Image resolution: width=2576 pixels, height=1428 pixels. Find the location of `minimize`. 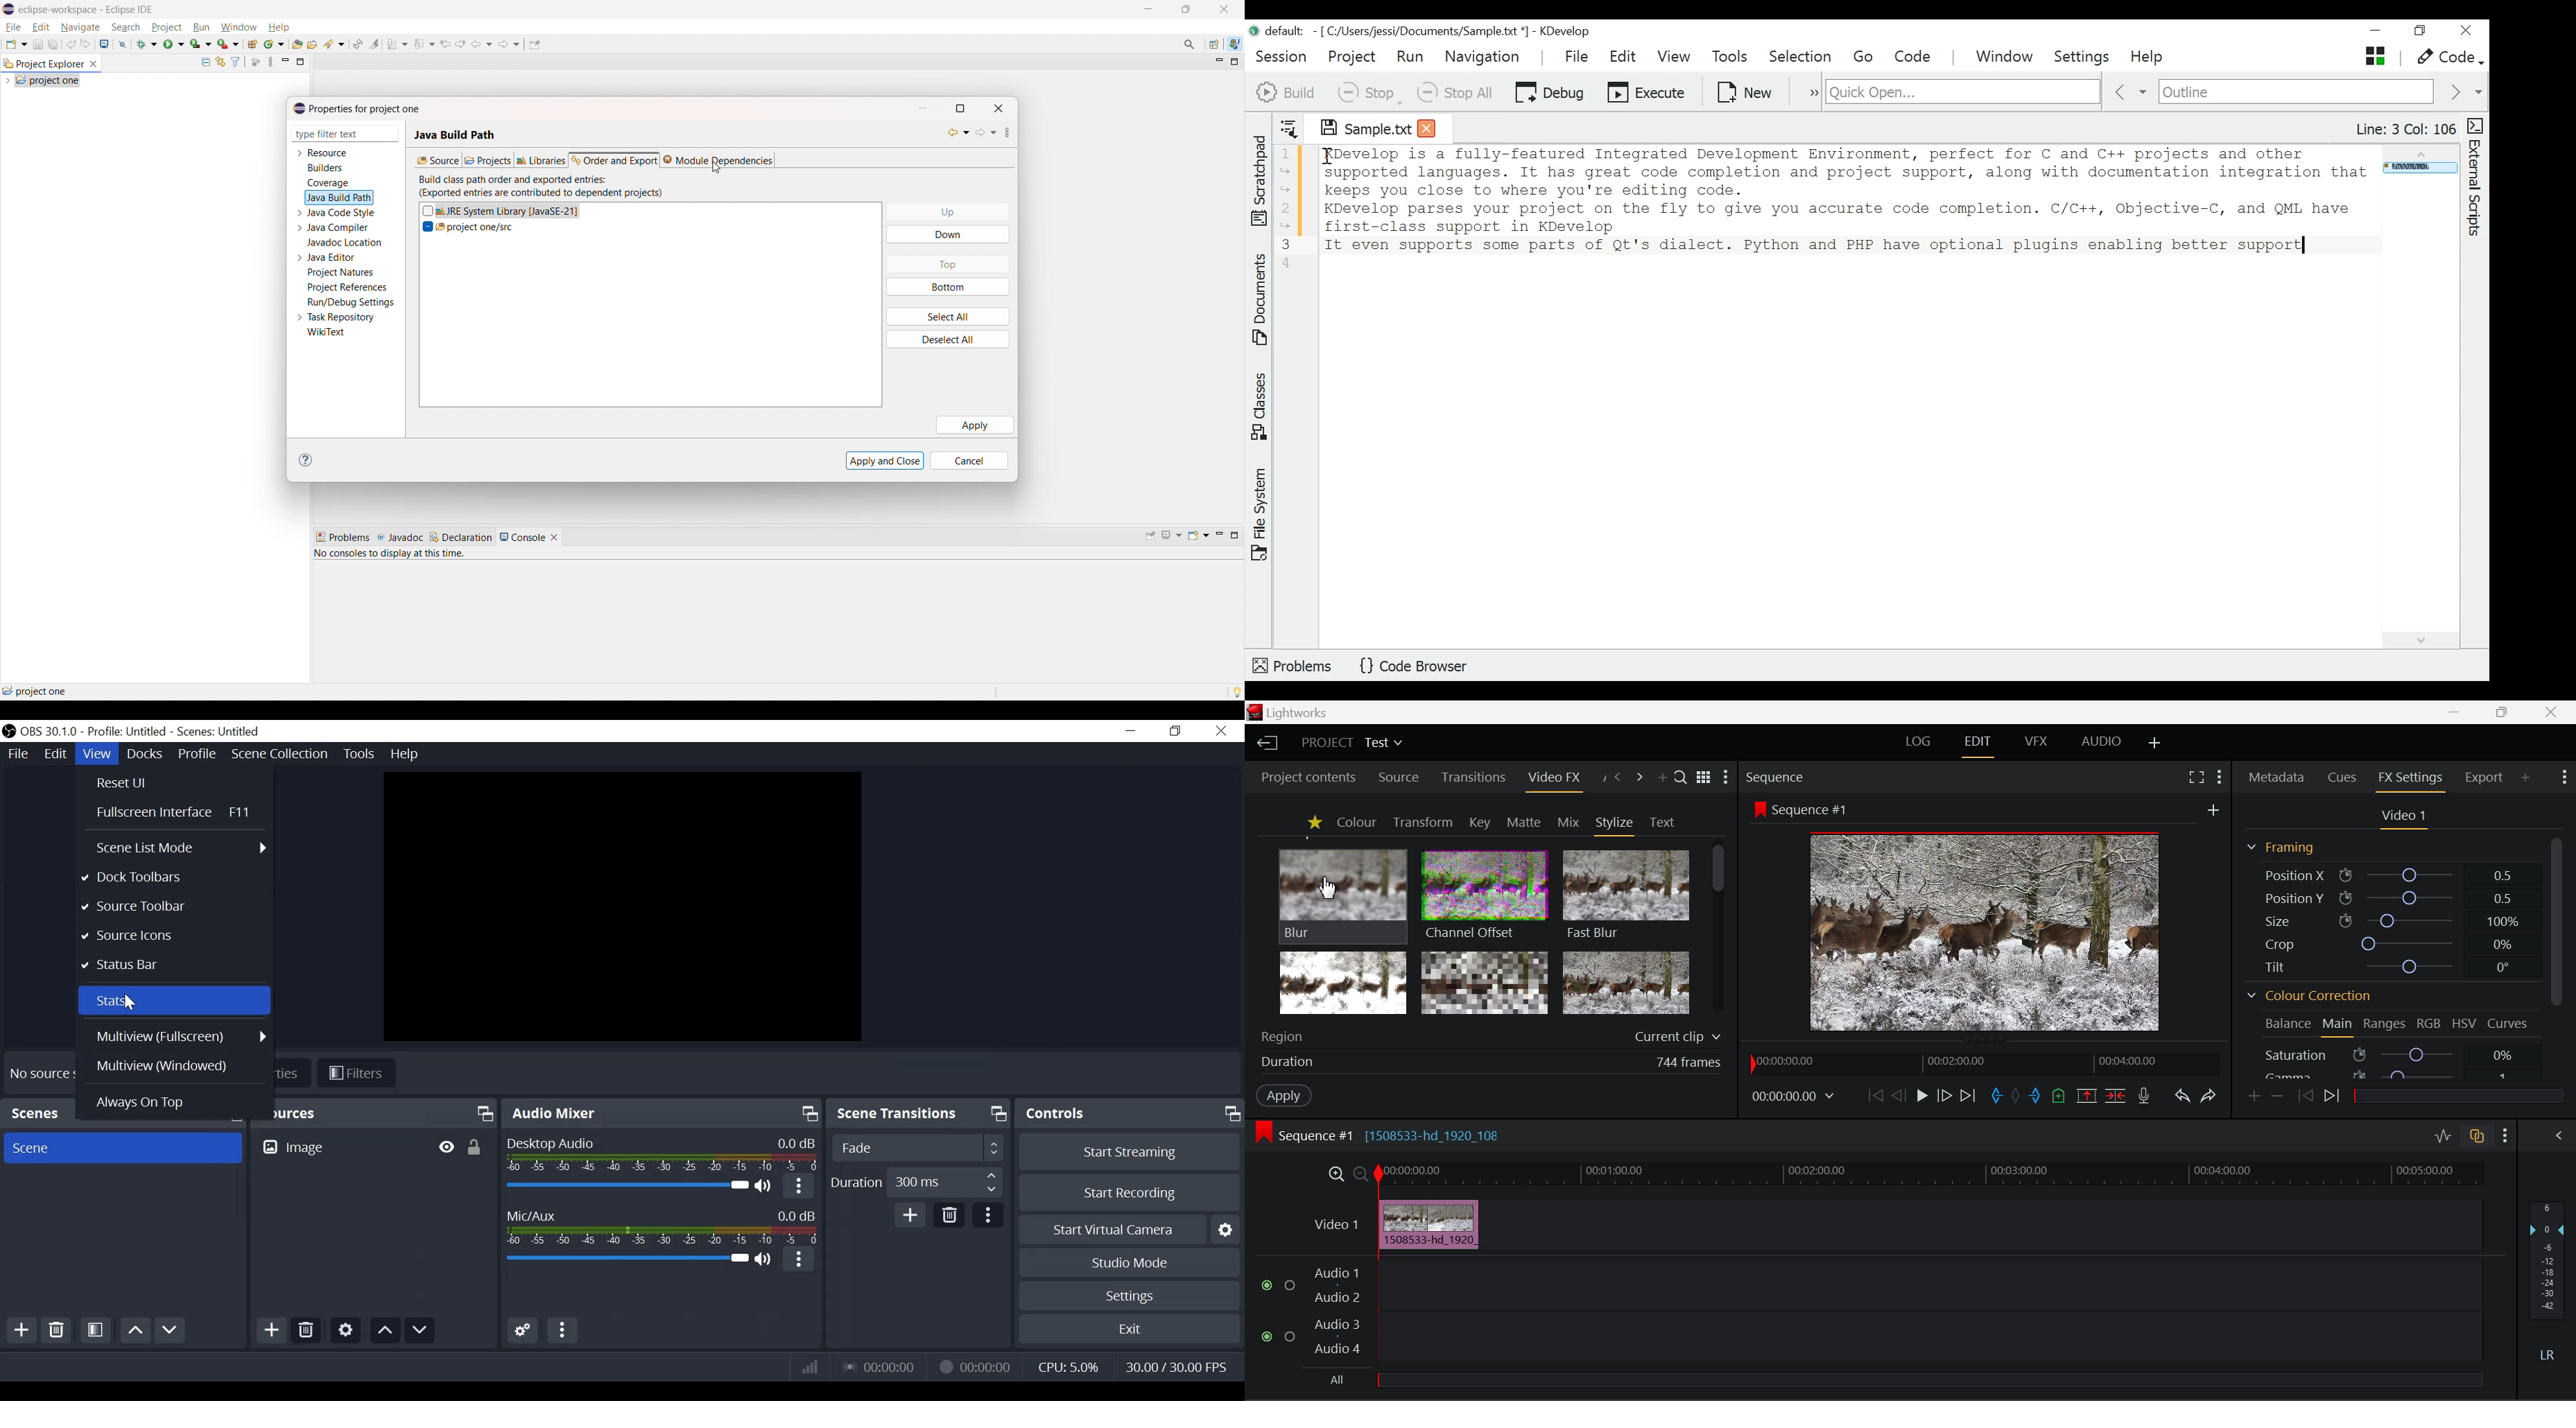

minimize is located at coordinates (1132, 731).